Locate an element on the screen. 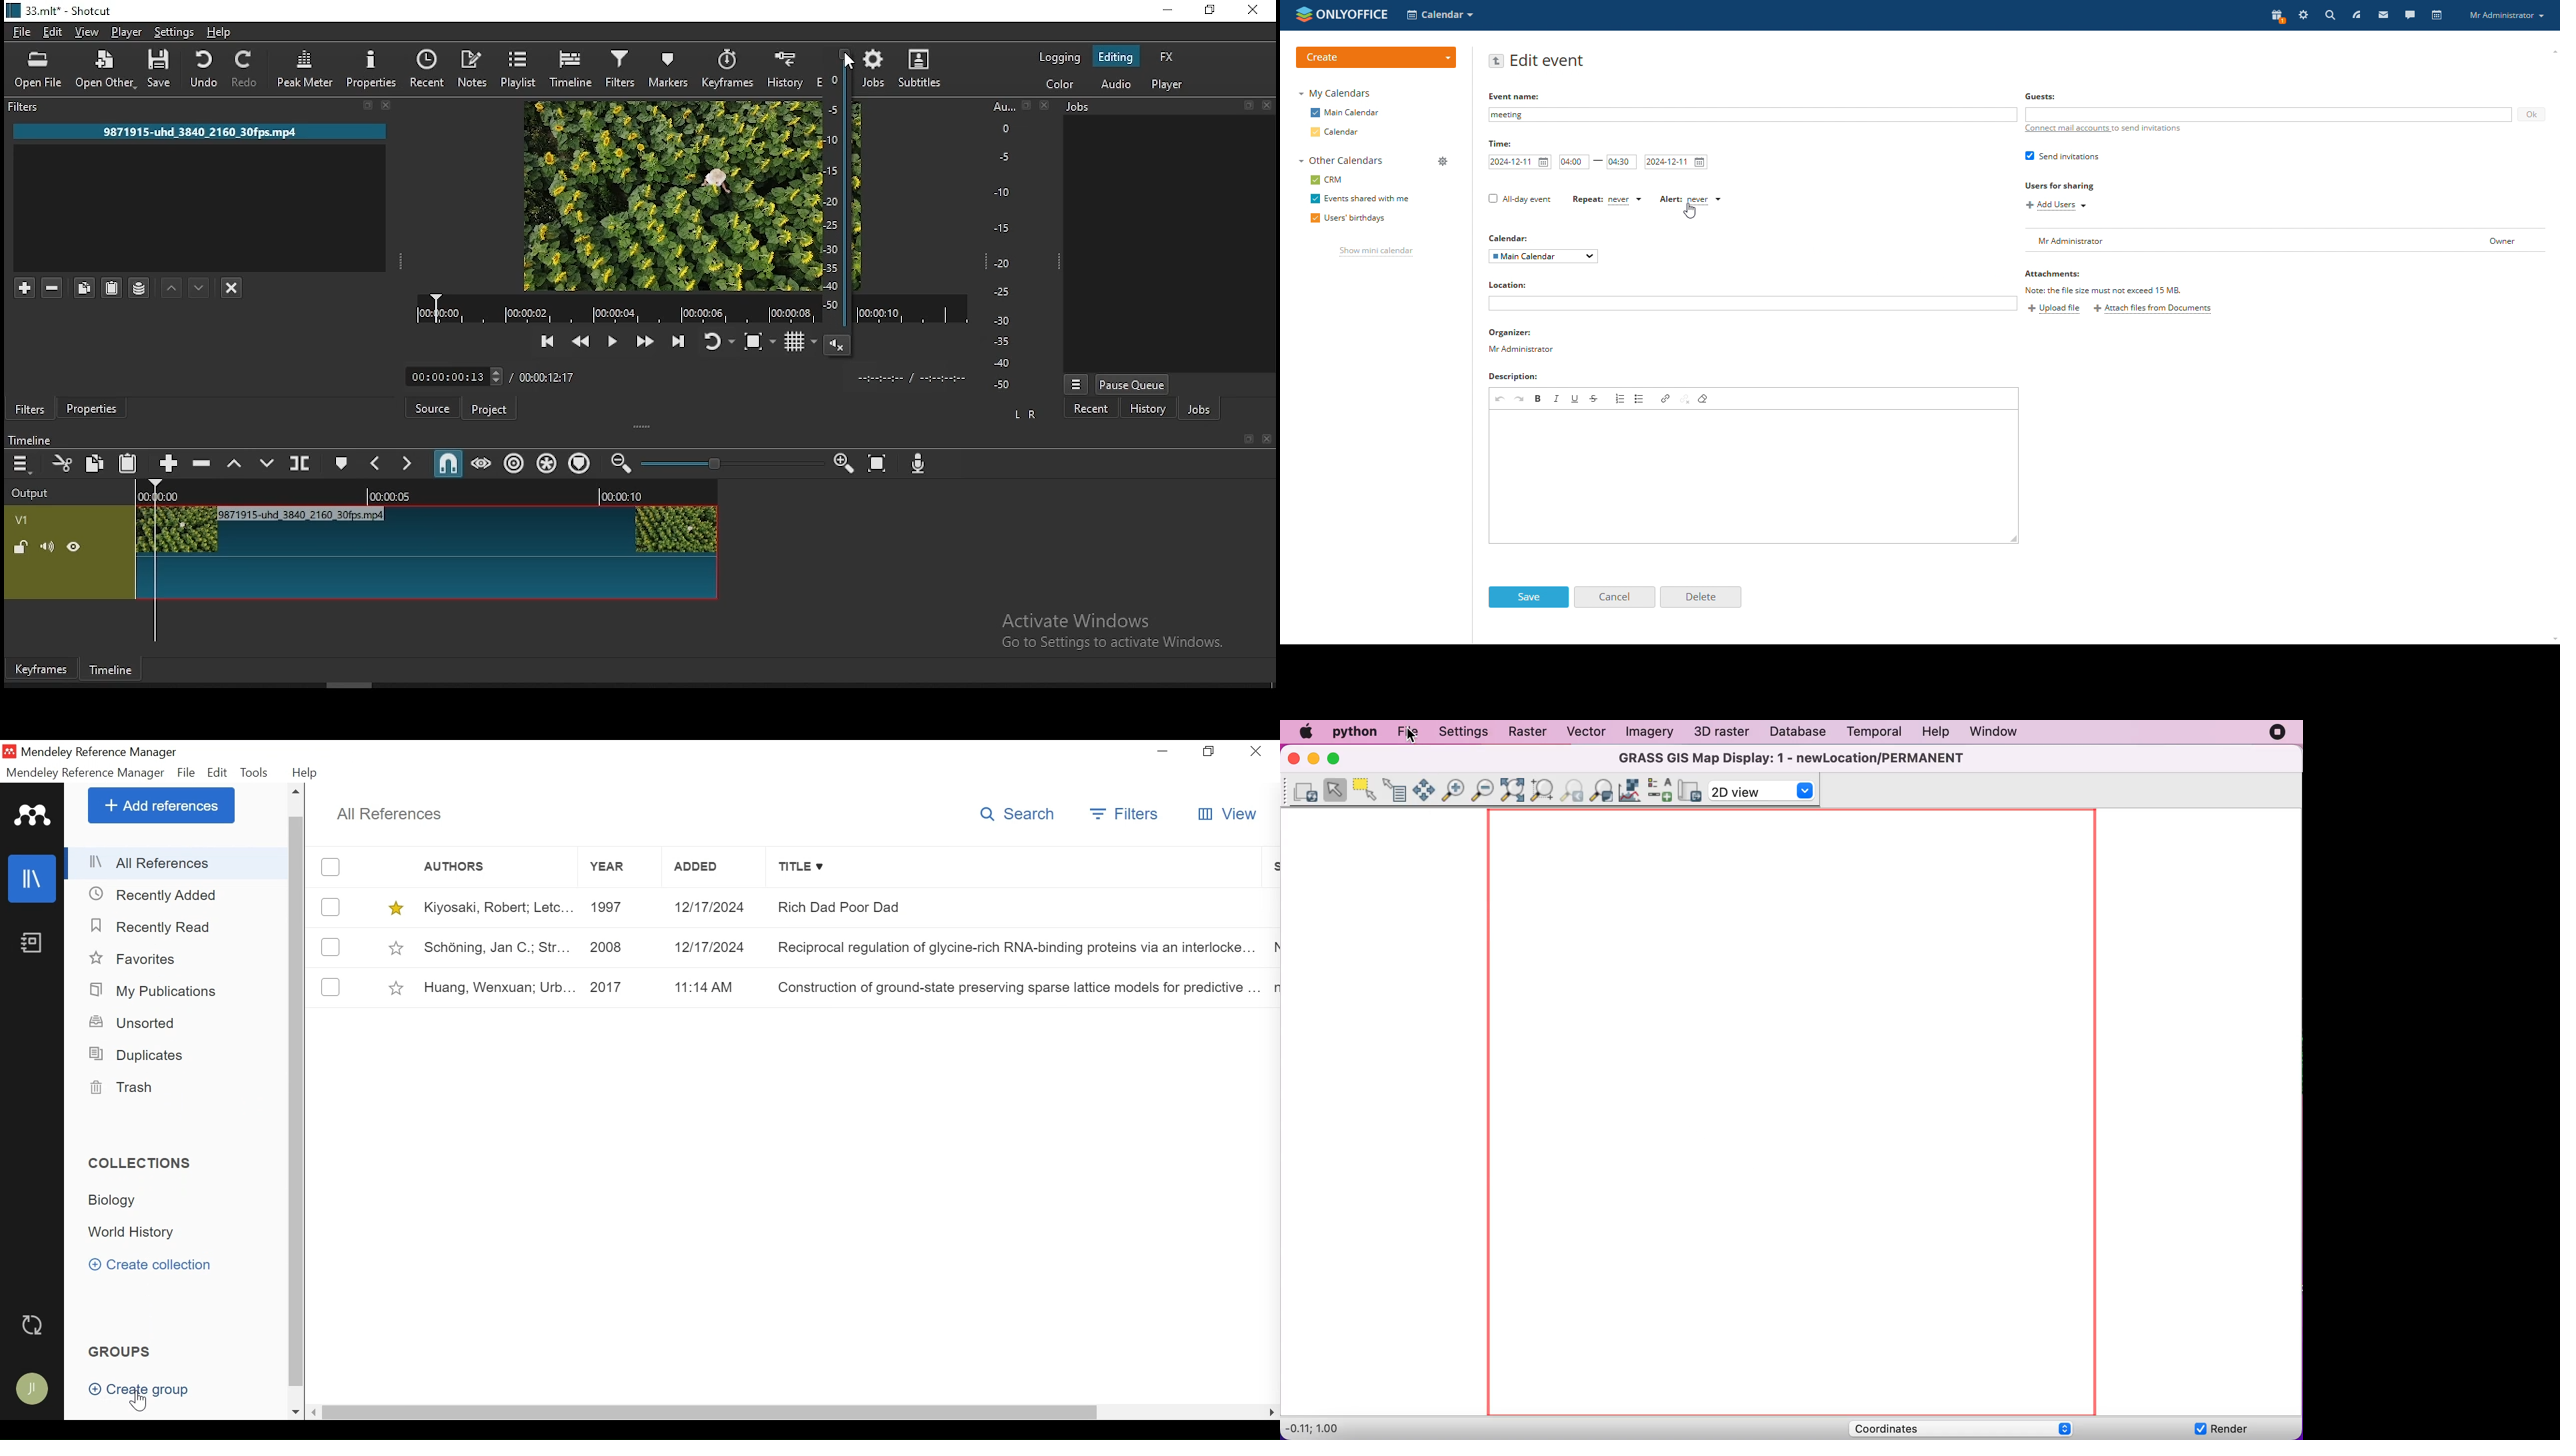 The width and height of the screenshot is (2576, 1456). settings is located at coordinates (172, 32).